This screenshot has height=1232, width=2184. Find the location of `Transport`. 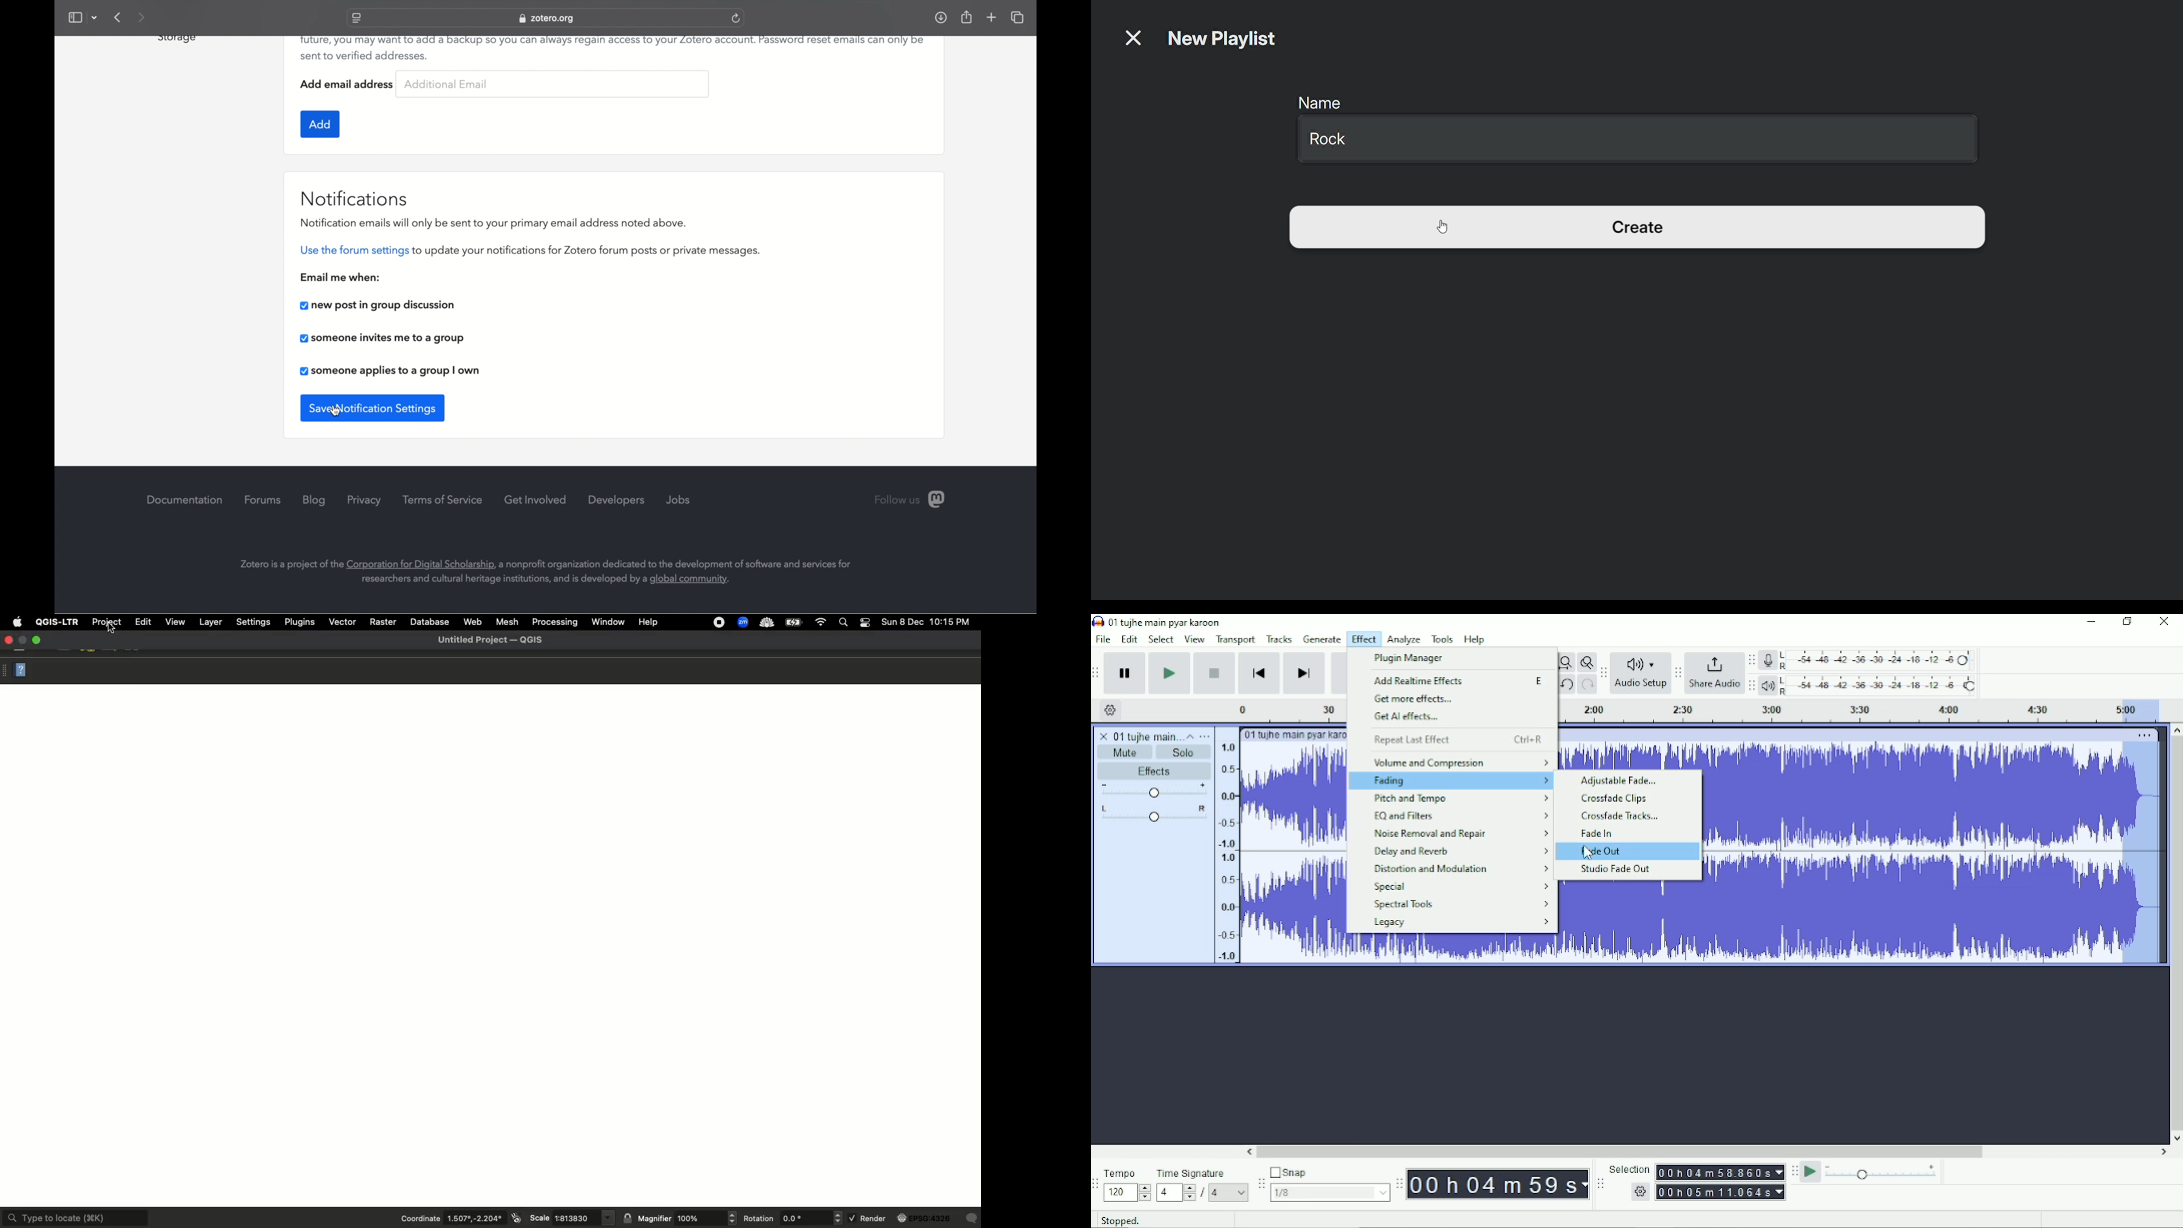

Transport is located at coordinates (1235, 641).